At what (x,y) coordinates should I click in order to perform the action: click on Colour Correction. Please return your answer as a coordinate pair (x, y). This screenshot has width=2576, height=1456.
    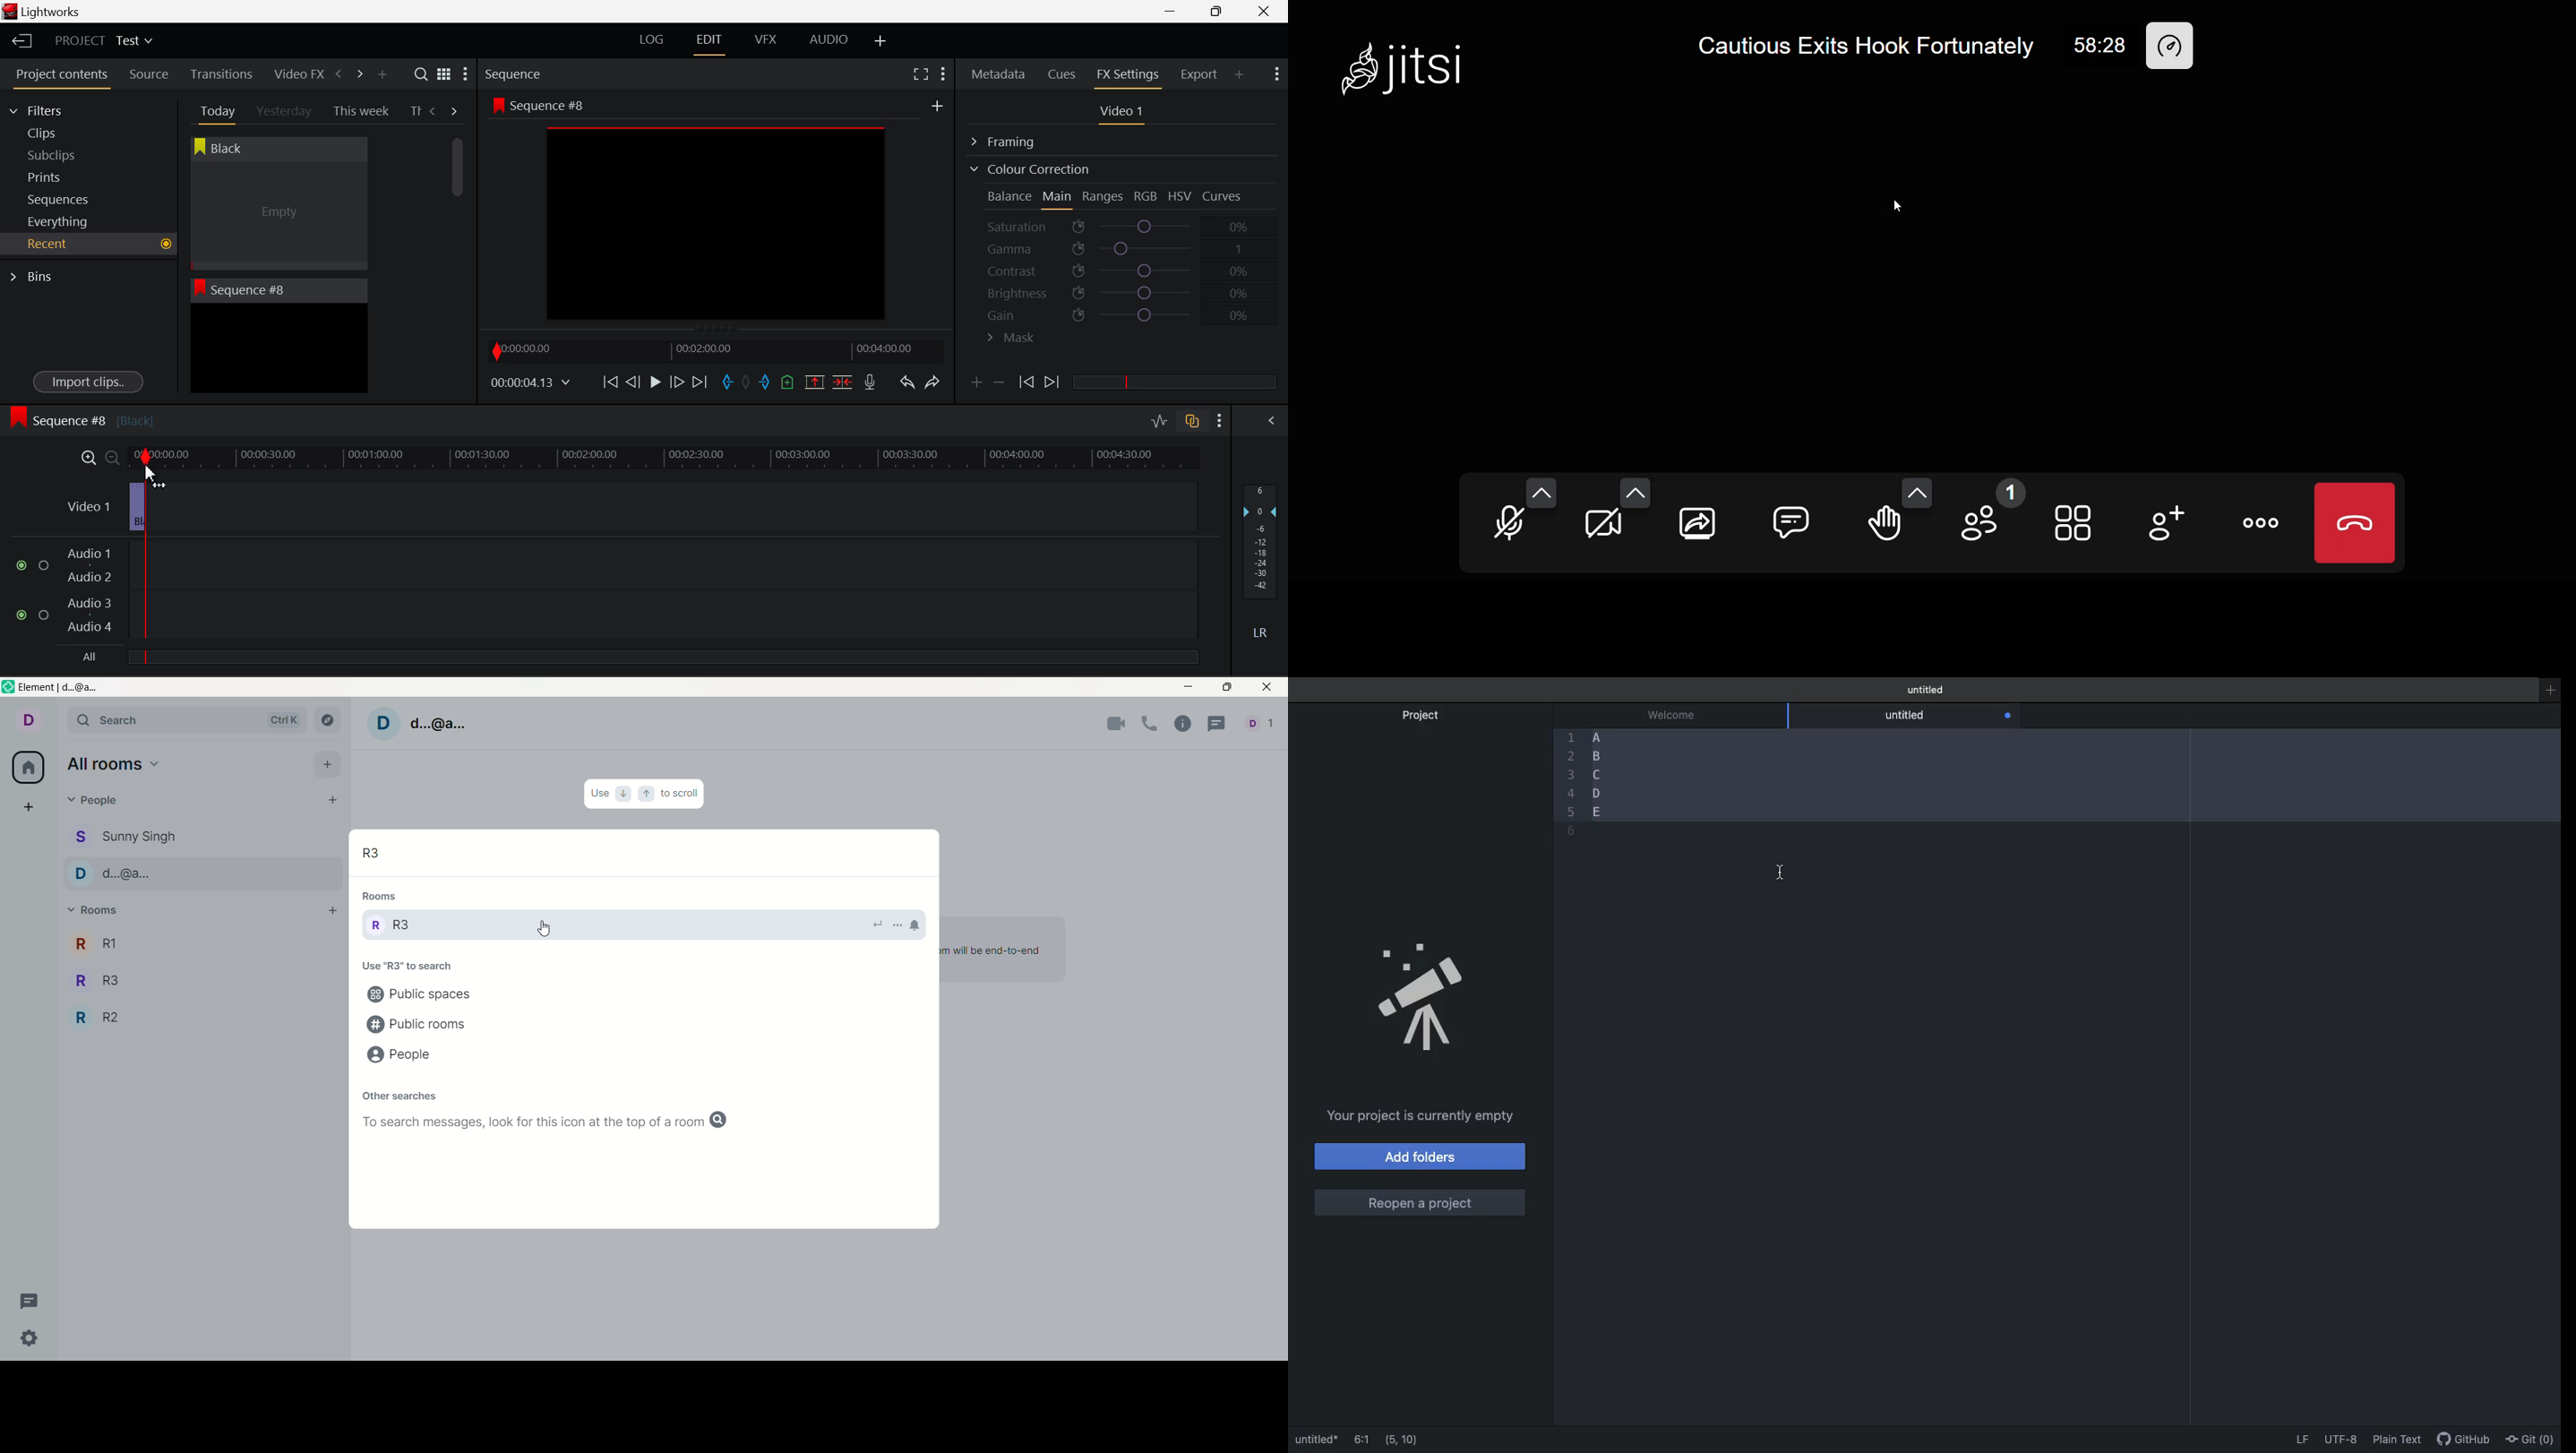
    Looking at the image, I should click on (1029, 169).